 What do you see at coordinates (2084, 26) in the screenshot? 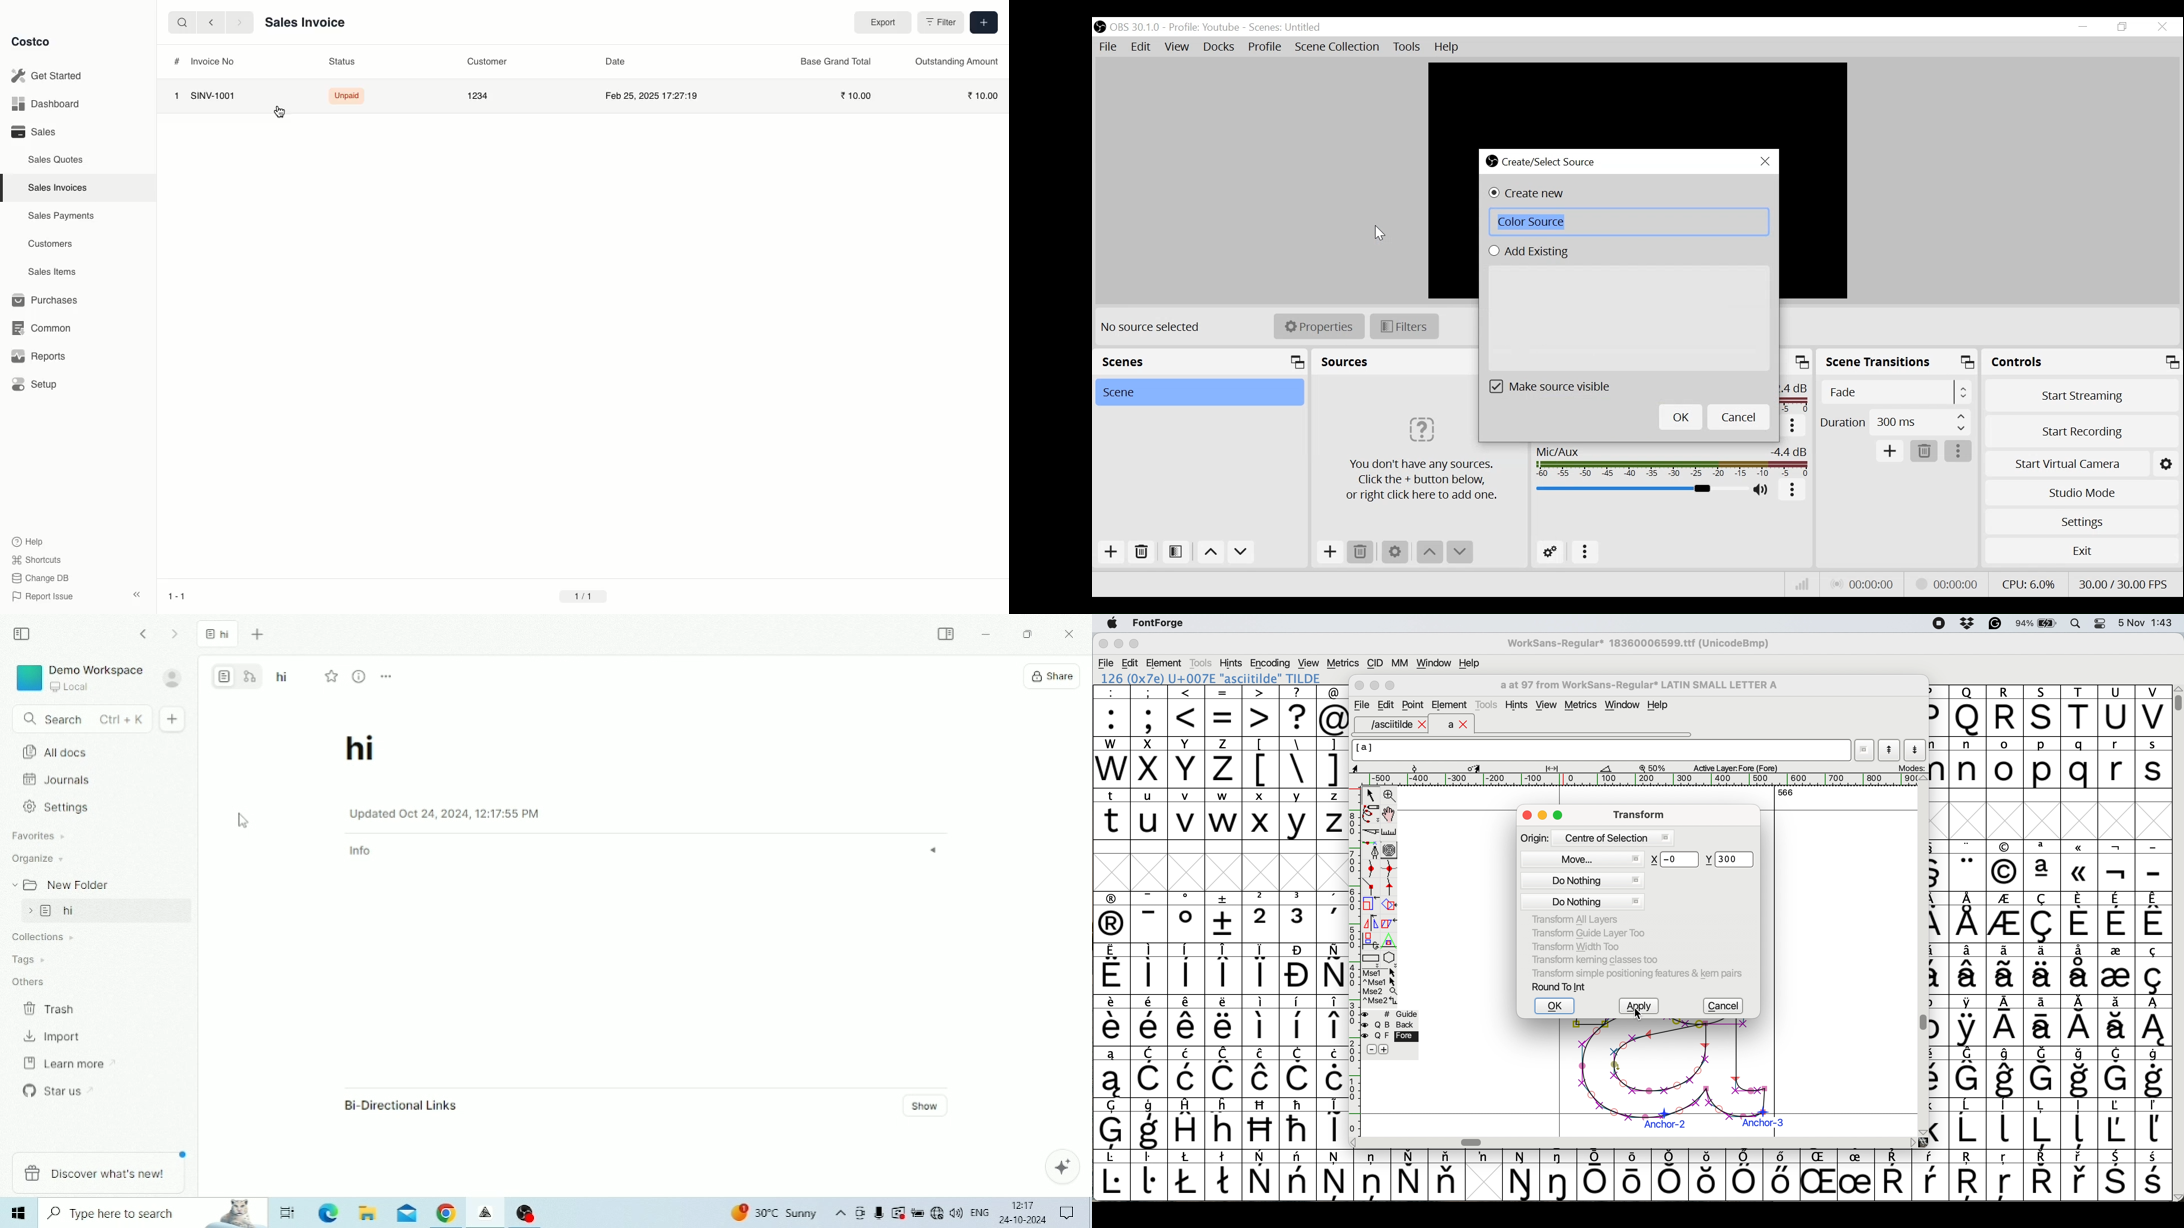
I see `minimize` at bounding box center [2084, 26].